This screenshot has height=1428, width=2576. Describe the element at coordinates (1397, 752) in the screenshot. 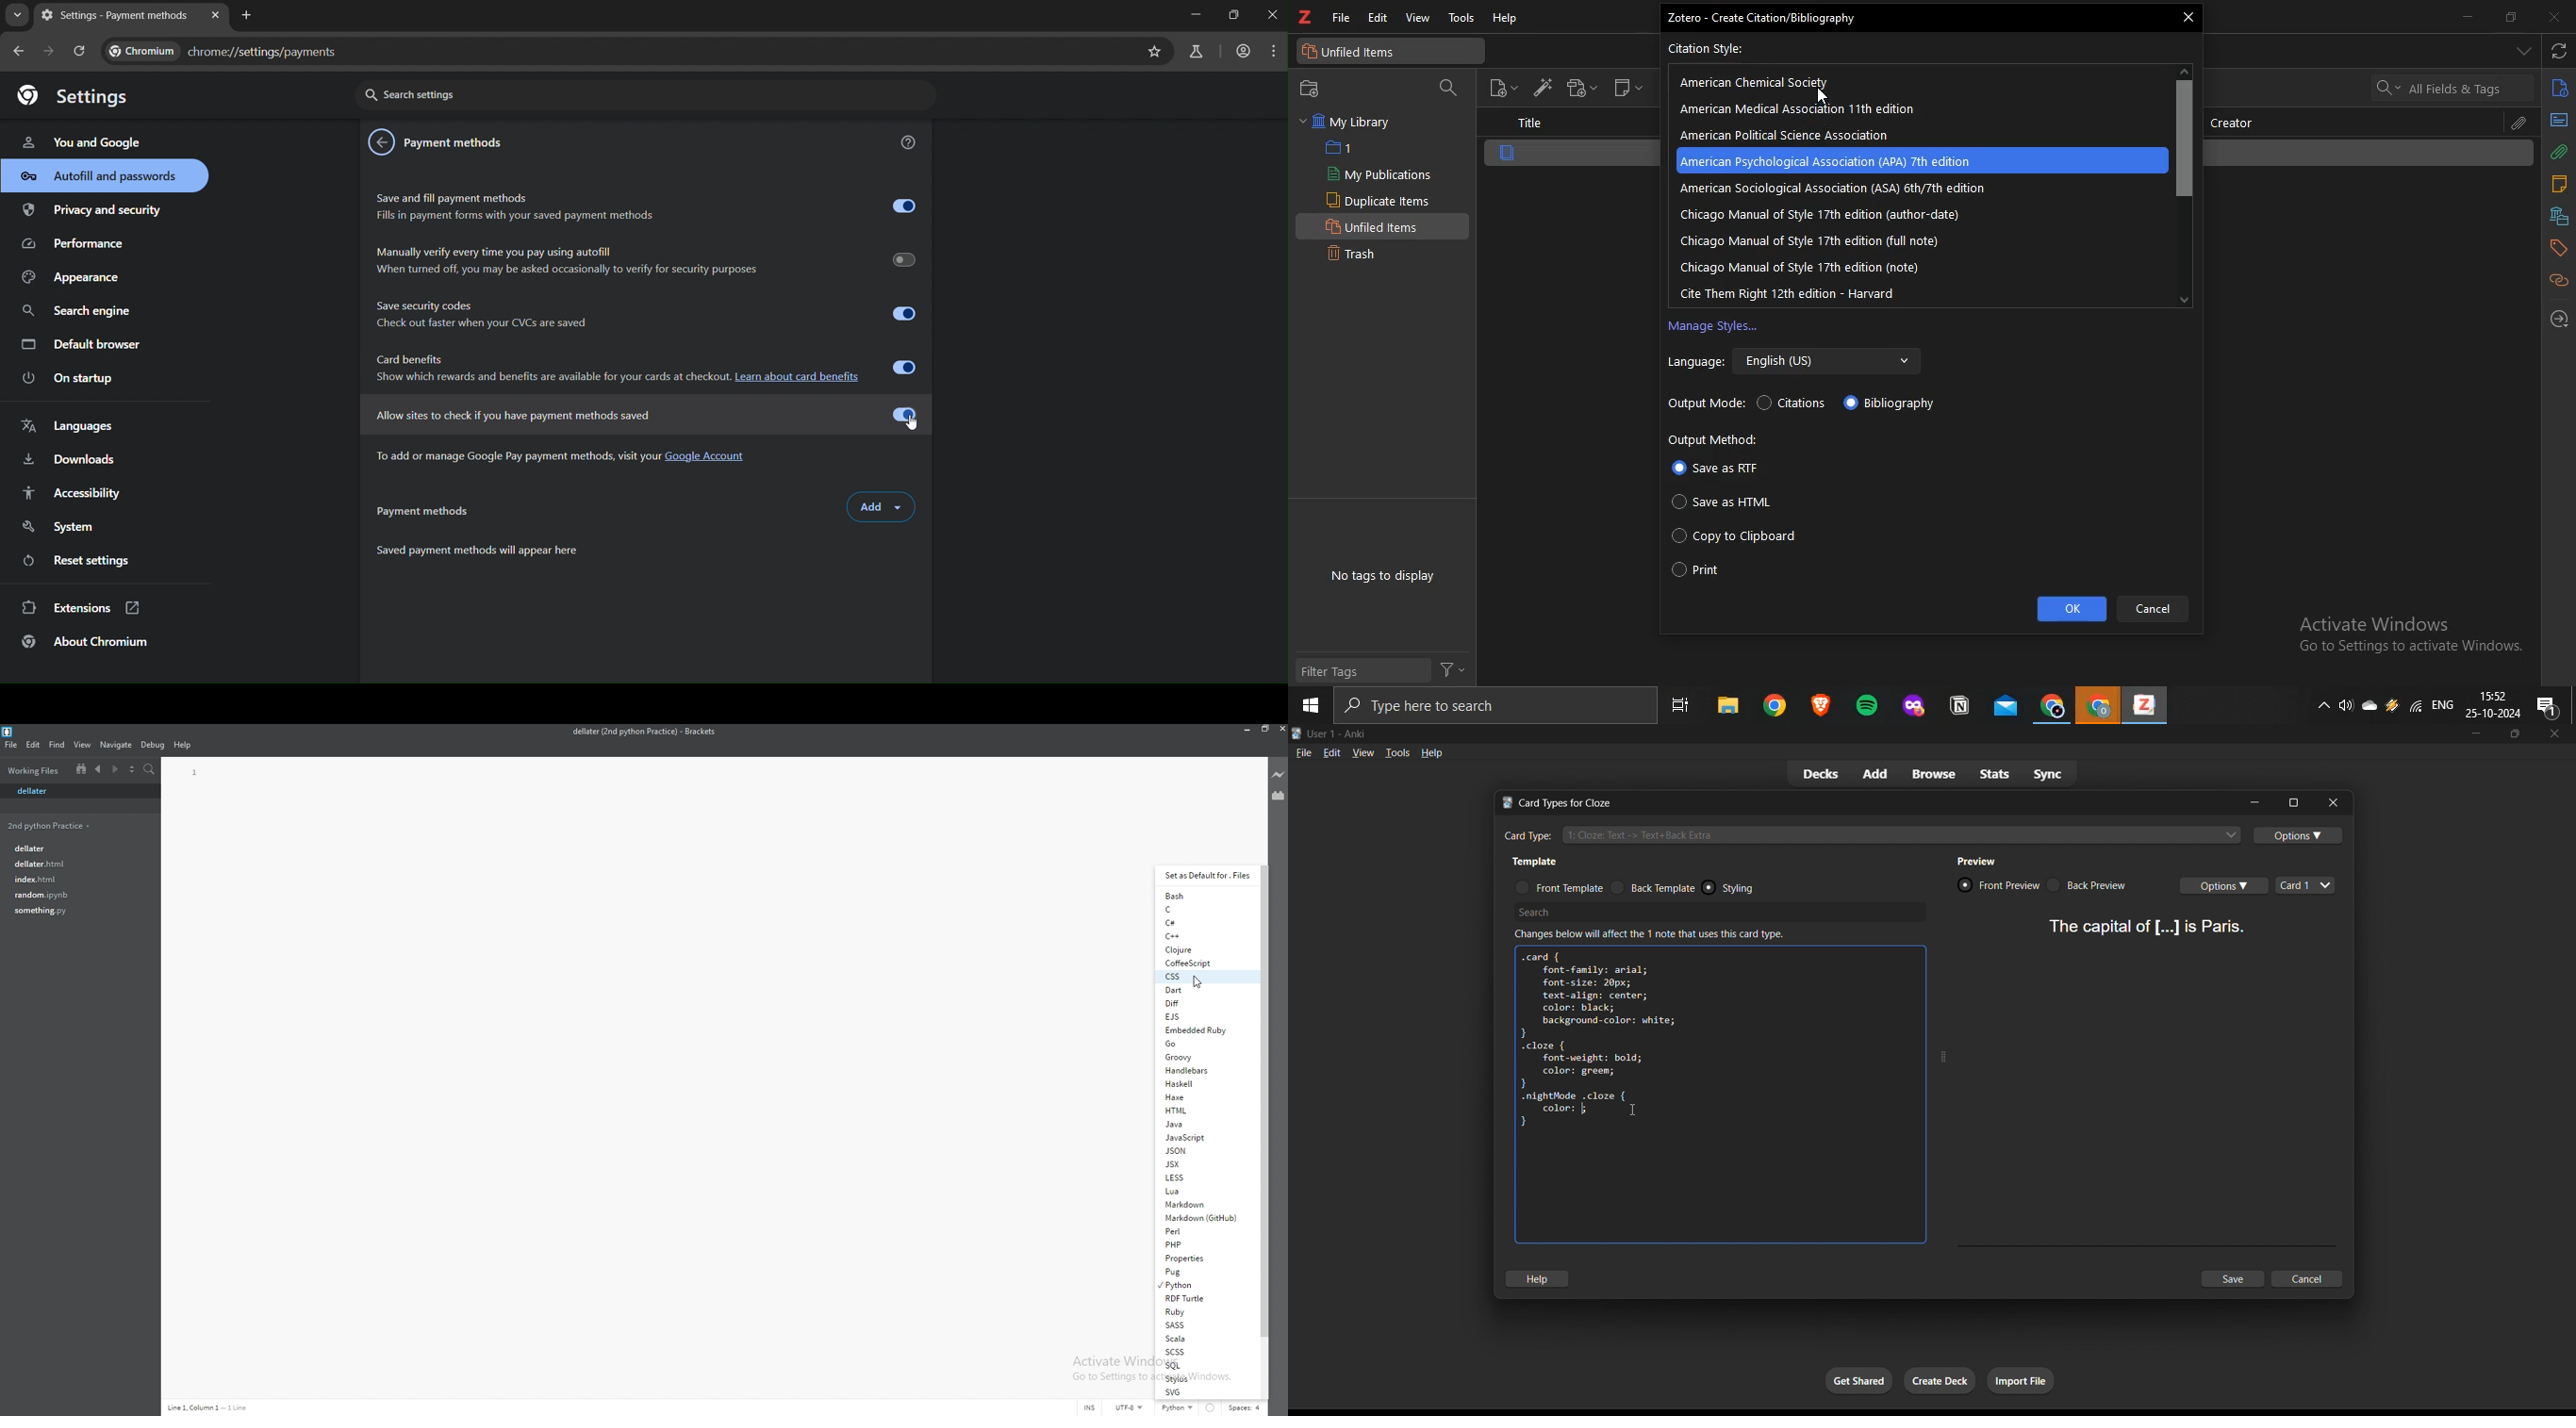

I see `tools` at that location.